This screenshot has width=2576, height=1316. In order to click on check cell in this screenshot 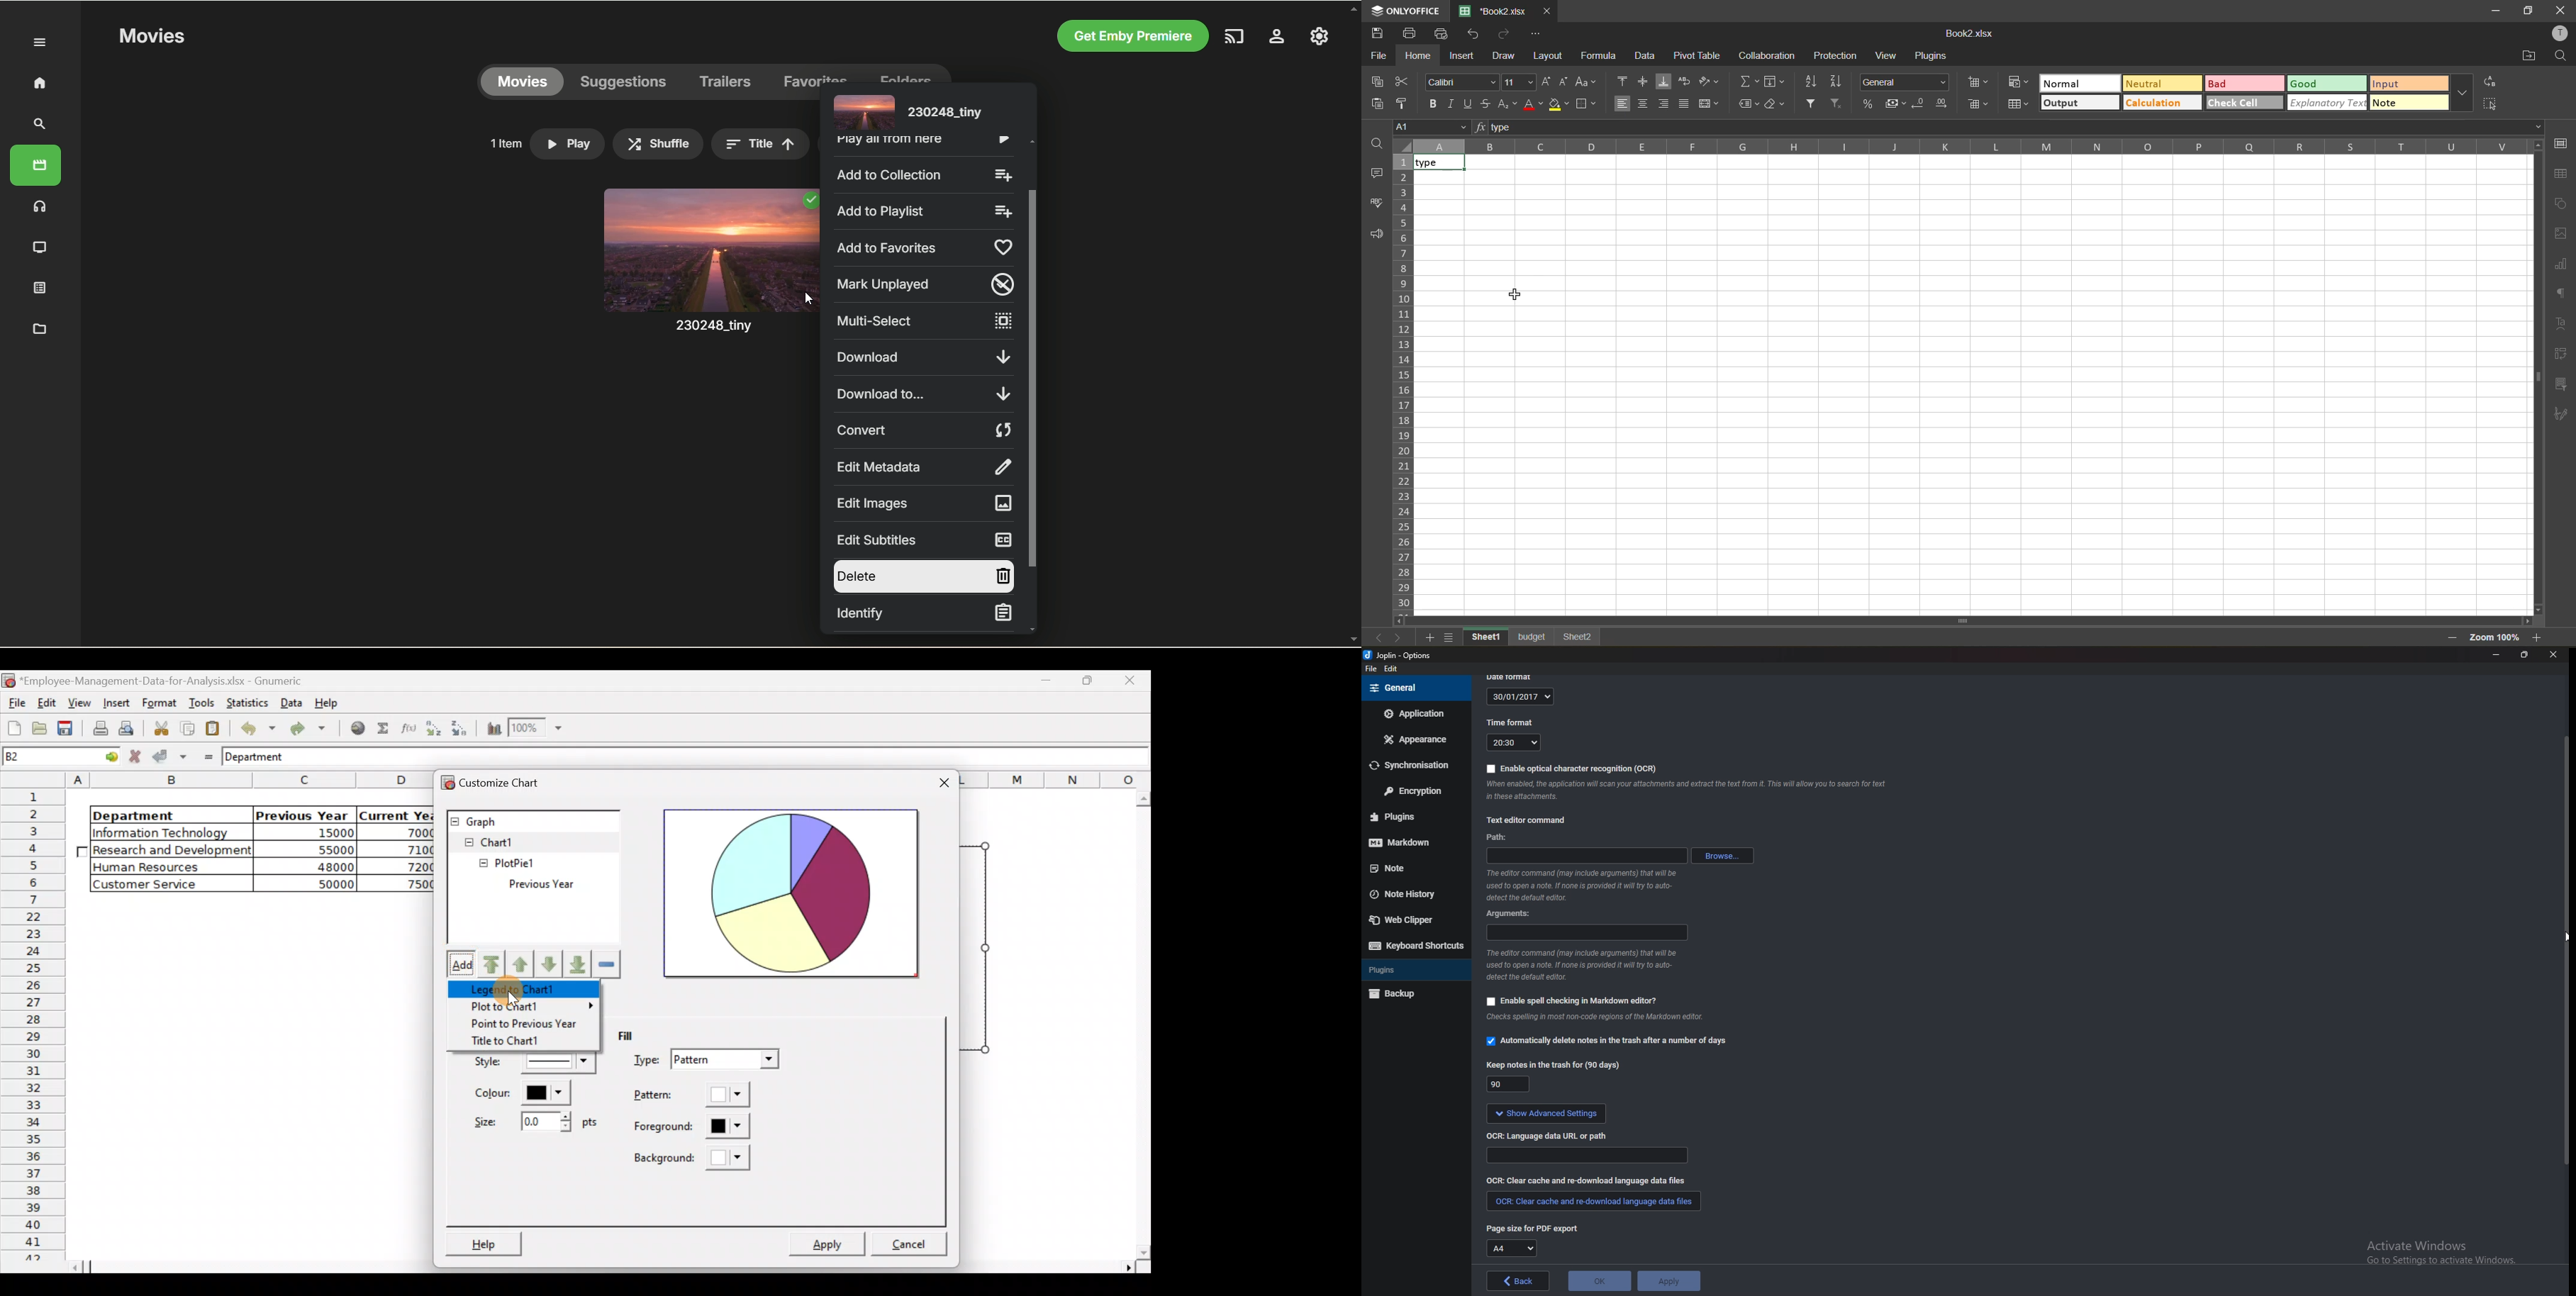, I will do `click(2246, 104)`.